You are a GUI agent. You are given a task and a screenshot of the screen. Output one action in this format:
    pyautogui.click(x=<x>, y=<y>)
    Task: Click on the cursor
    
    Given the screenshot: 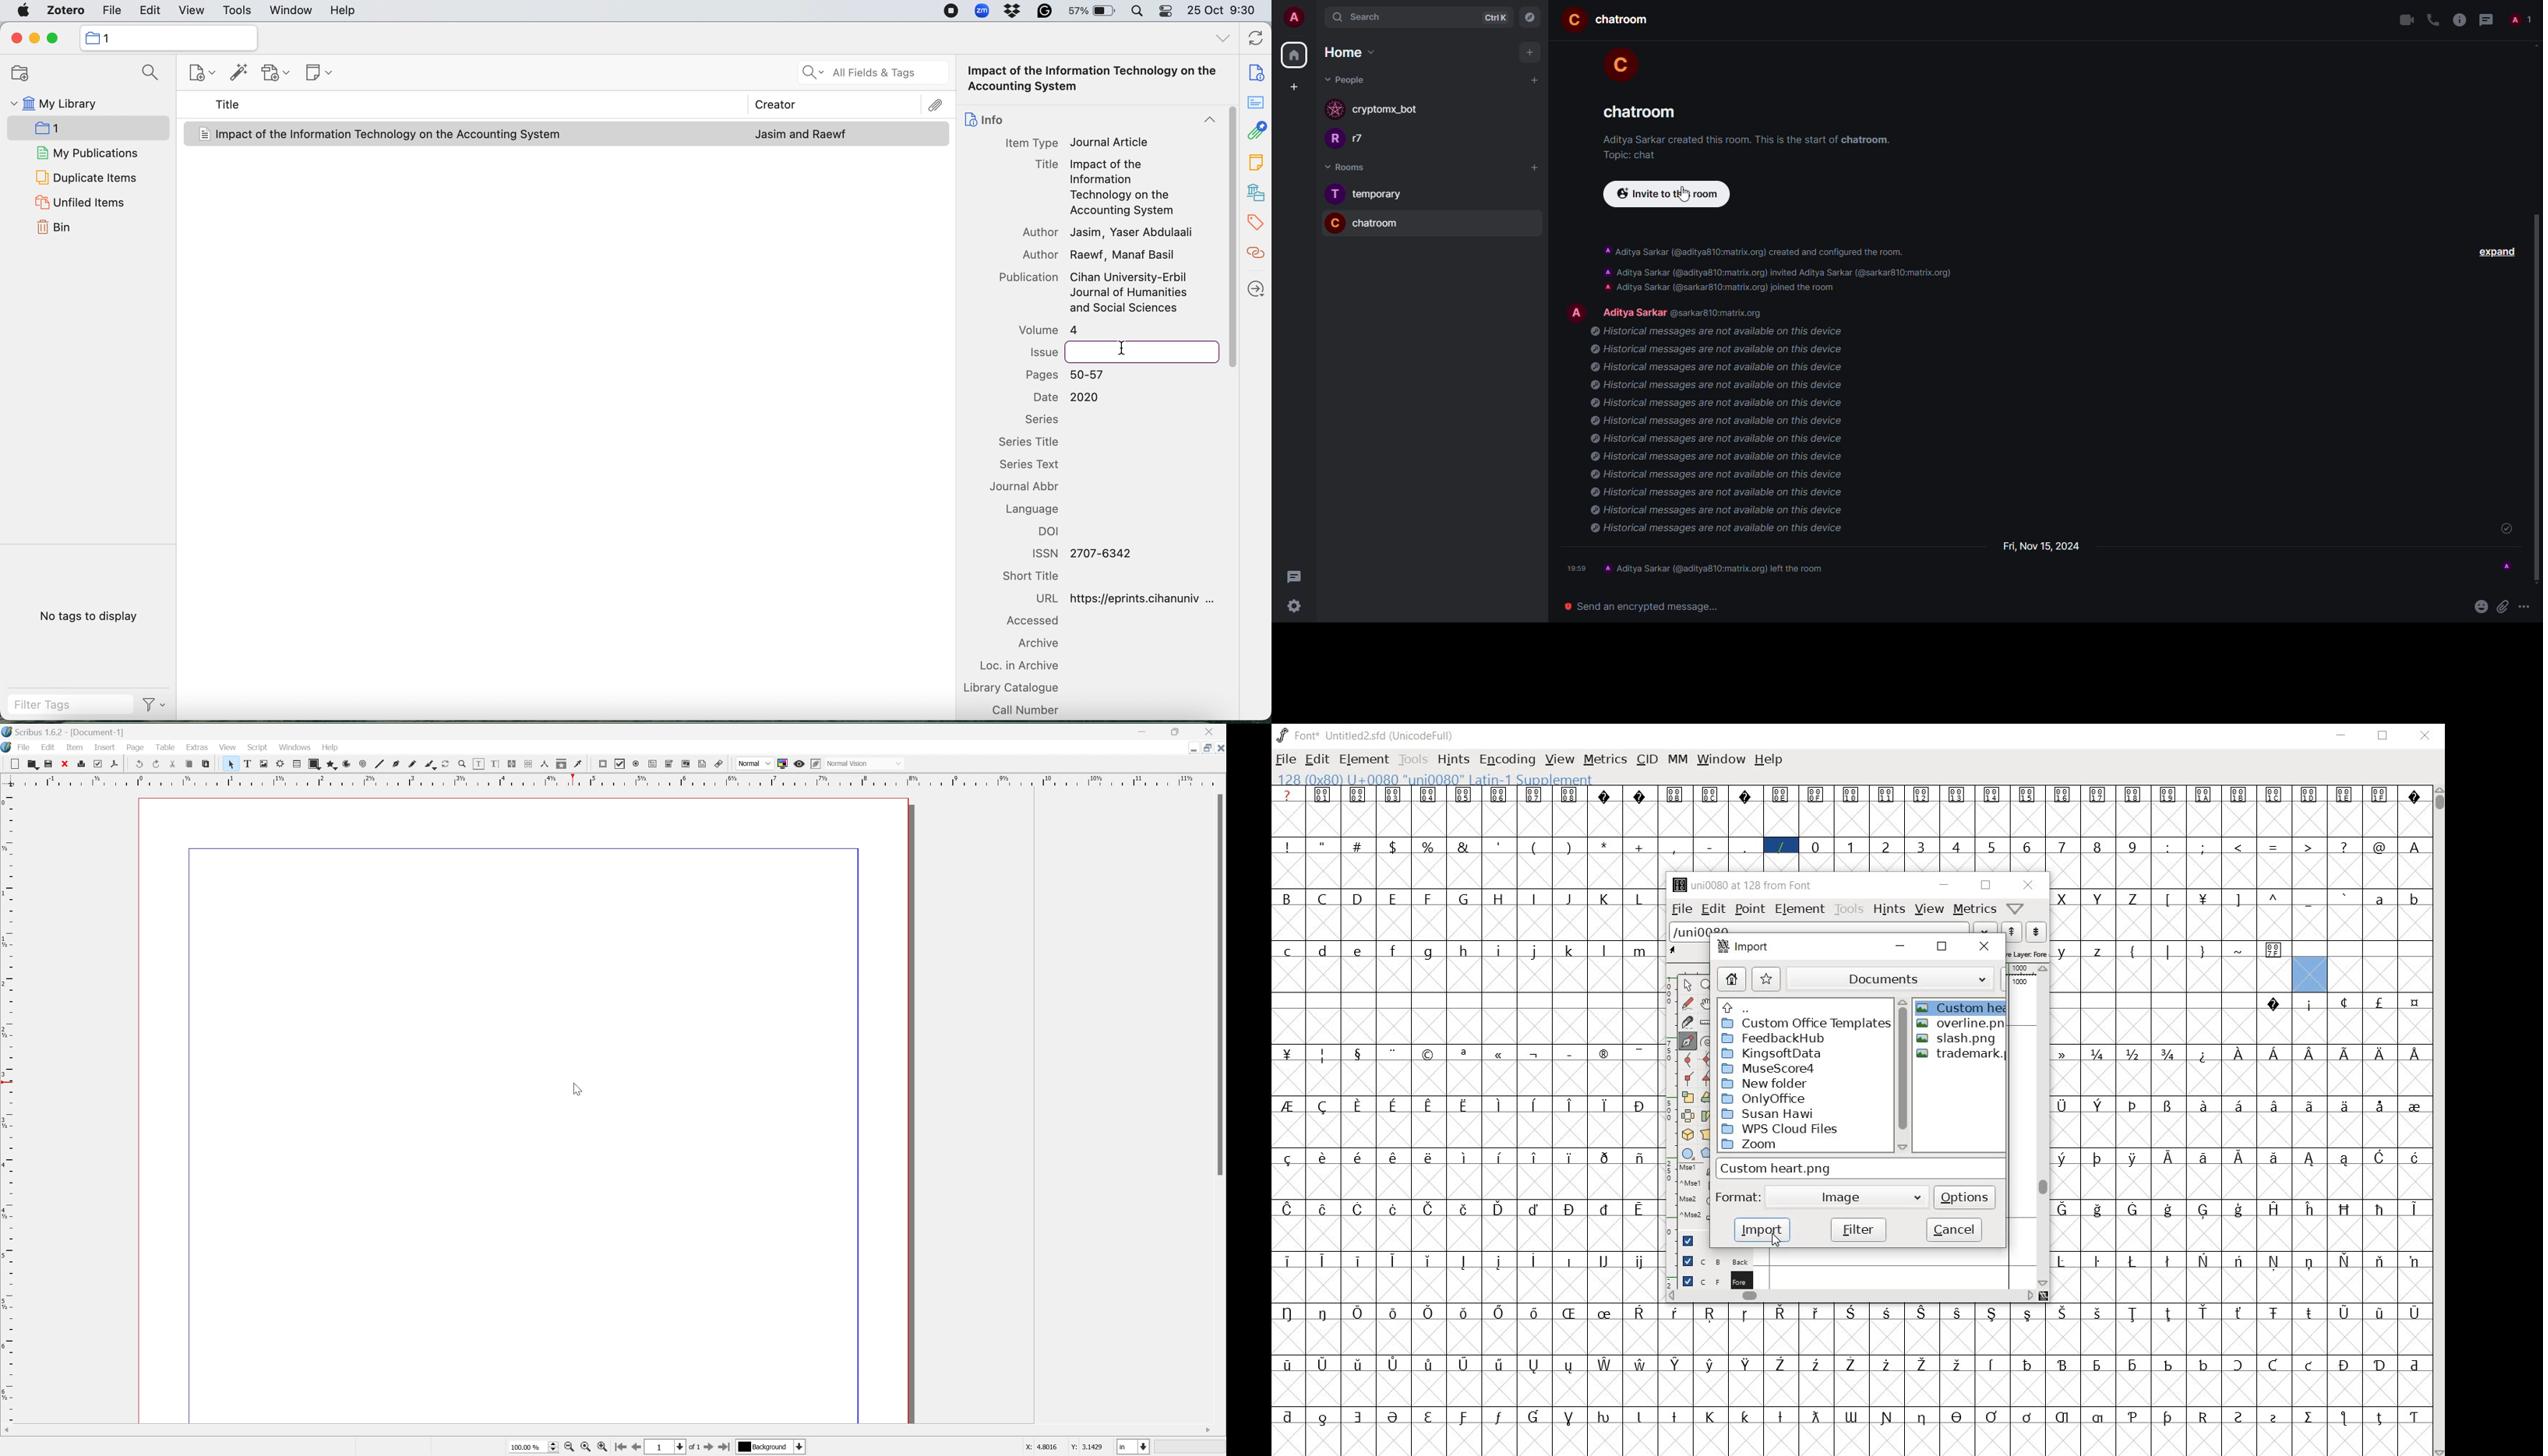 What is the action you would take?
    pyautogui.click(x=1777, y=1240)
    